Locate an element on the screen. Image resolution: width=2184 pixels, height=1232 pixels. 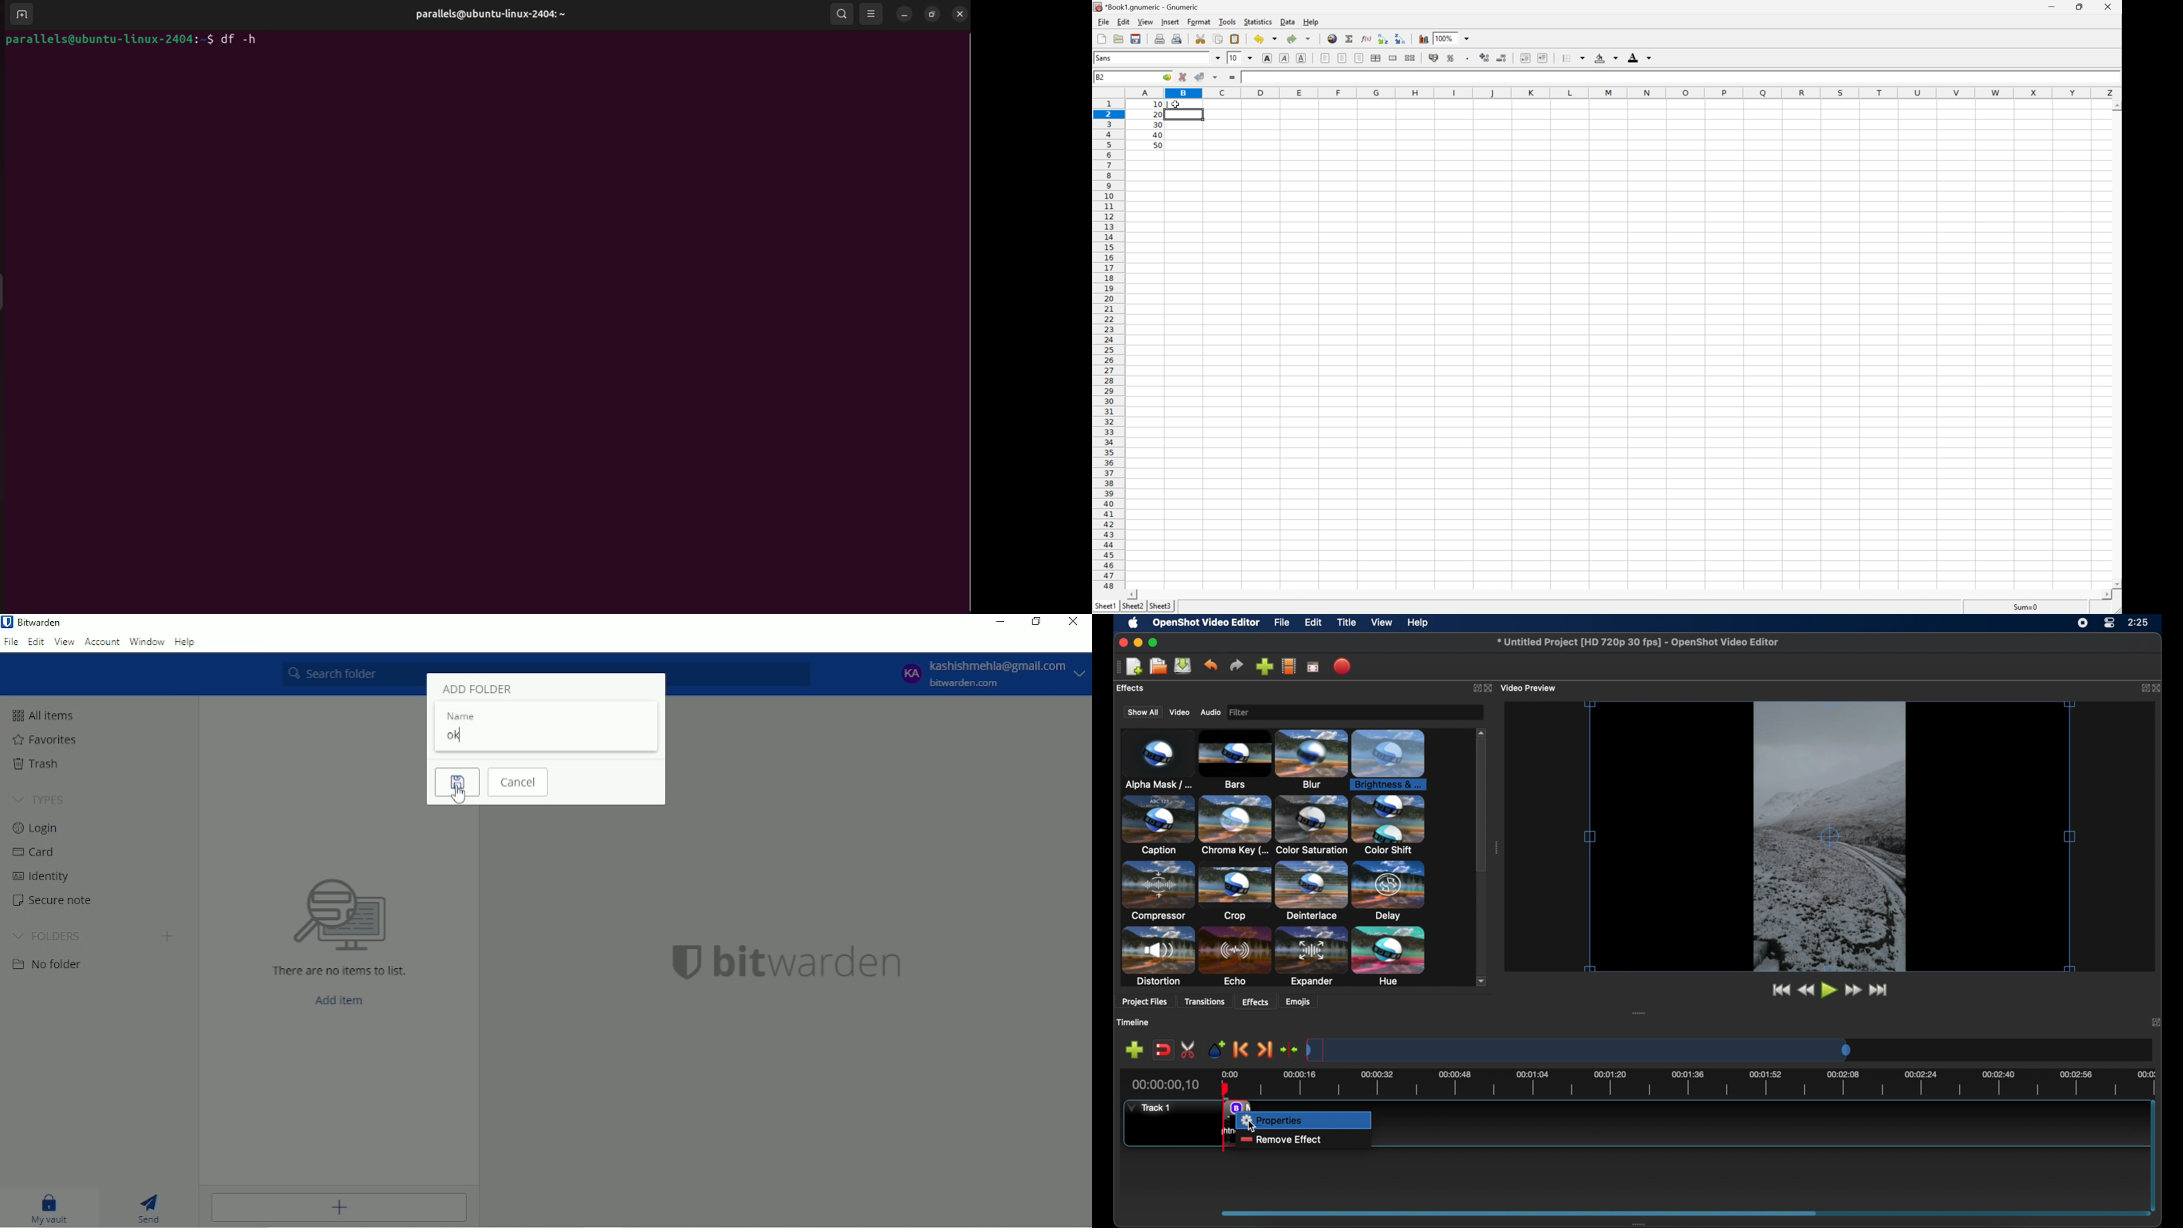
video preview is located at coordinates (1530, 687).